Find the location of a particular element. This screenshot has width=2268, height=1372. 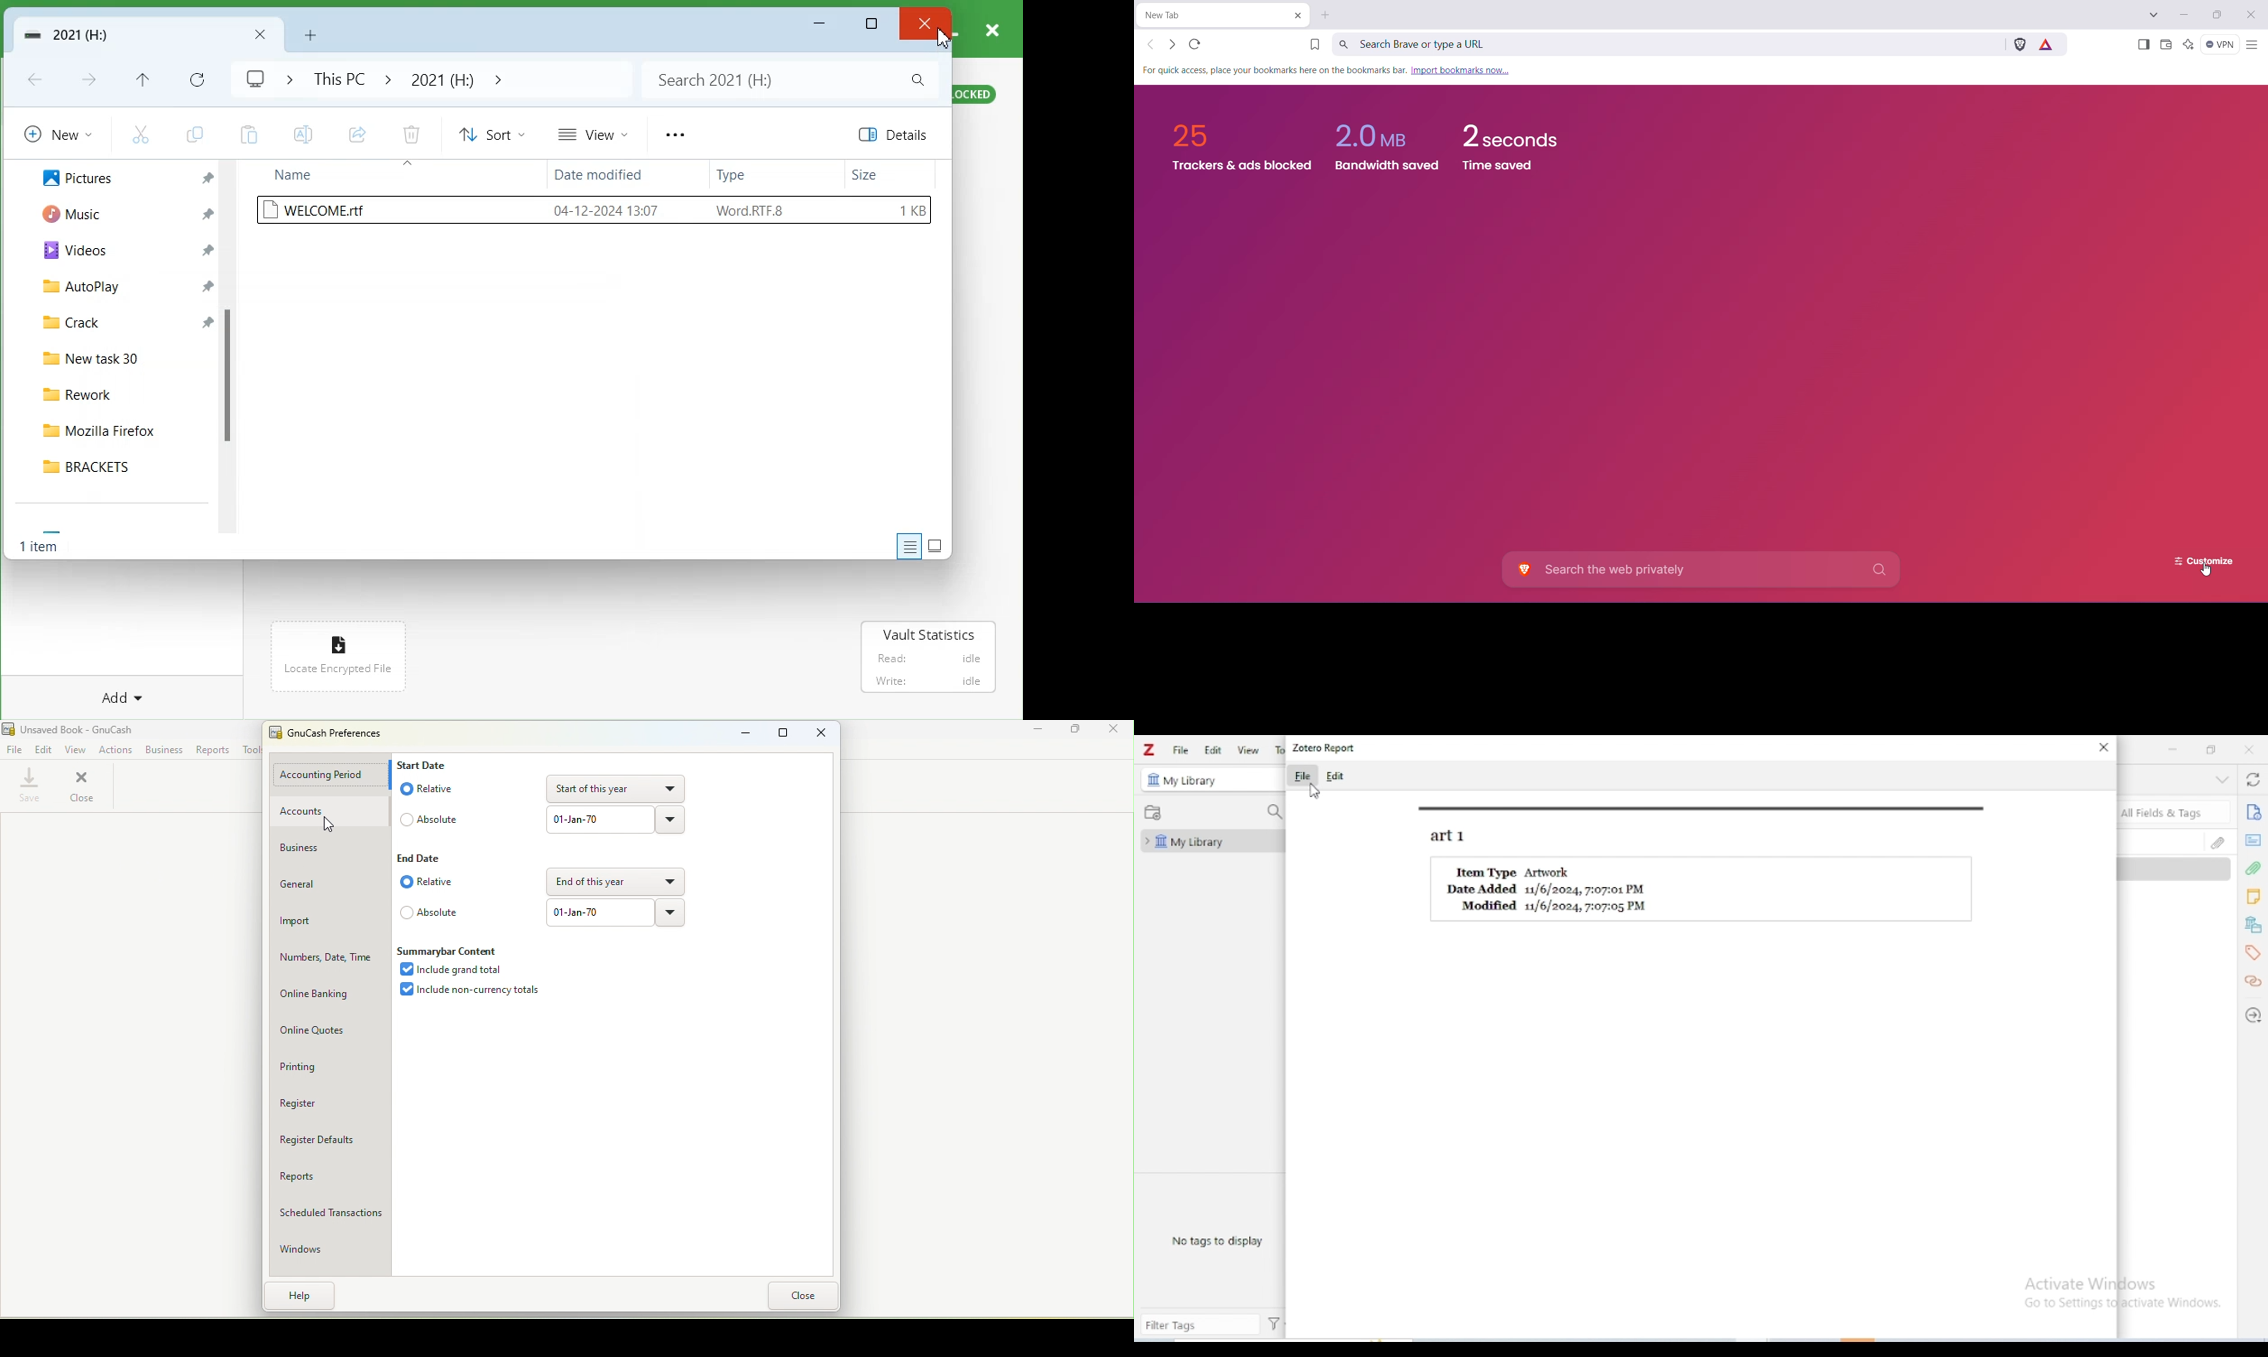

new collection is located at coordinates (1153, 812).